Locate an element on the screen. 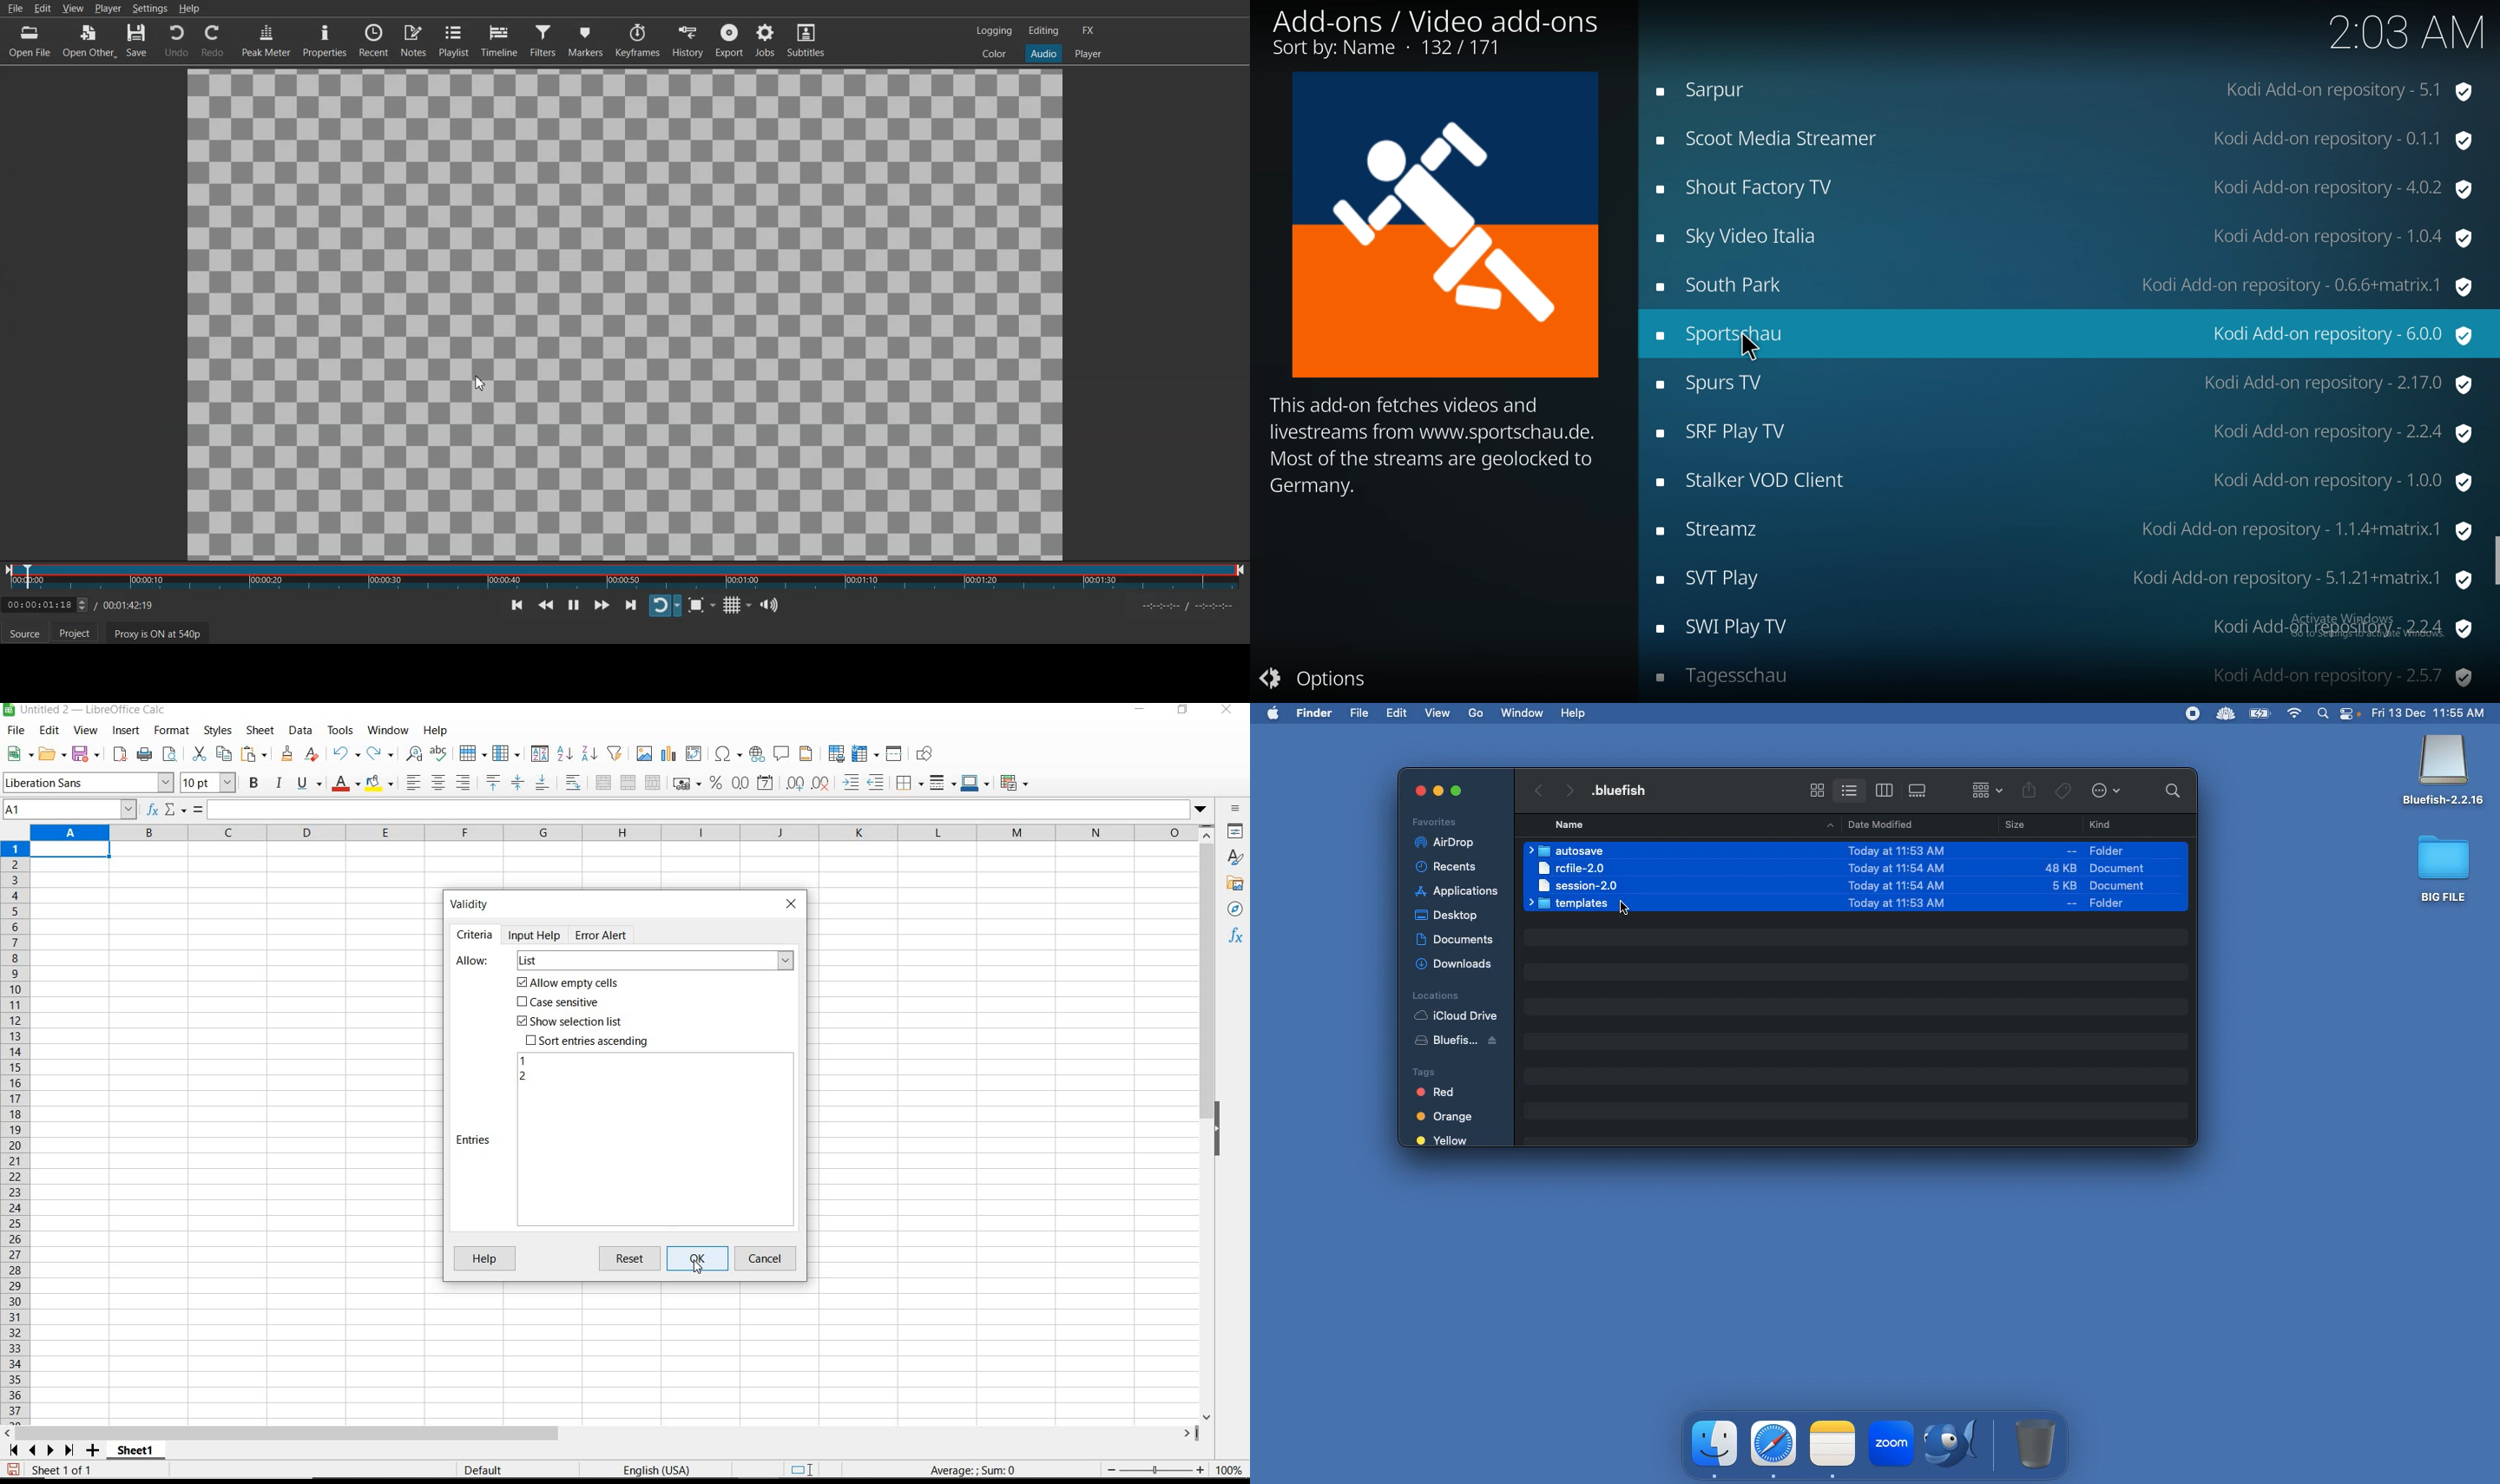 The image size is (2520, 1484). close is located at coordinates (791, 902).